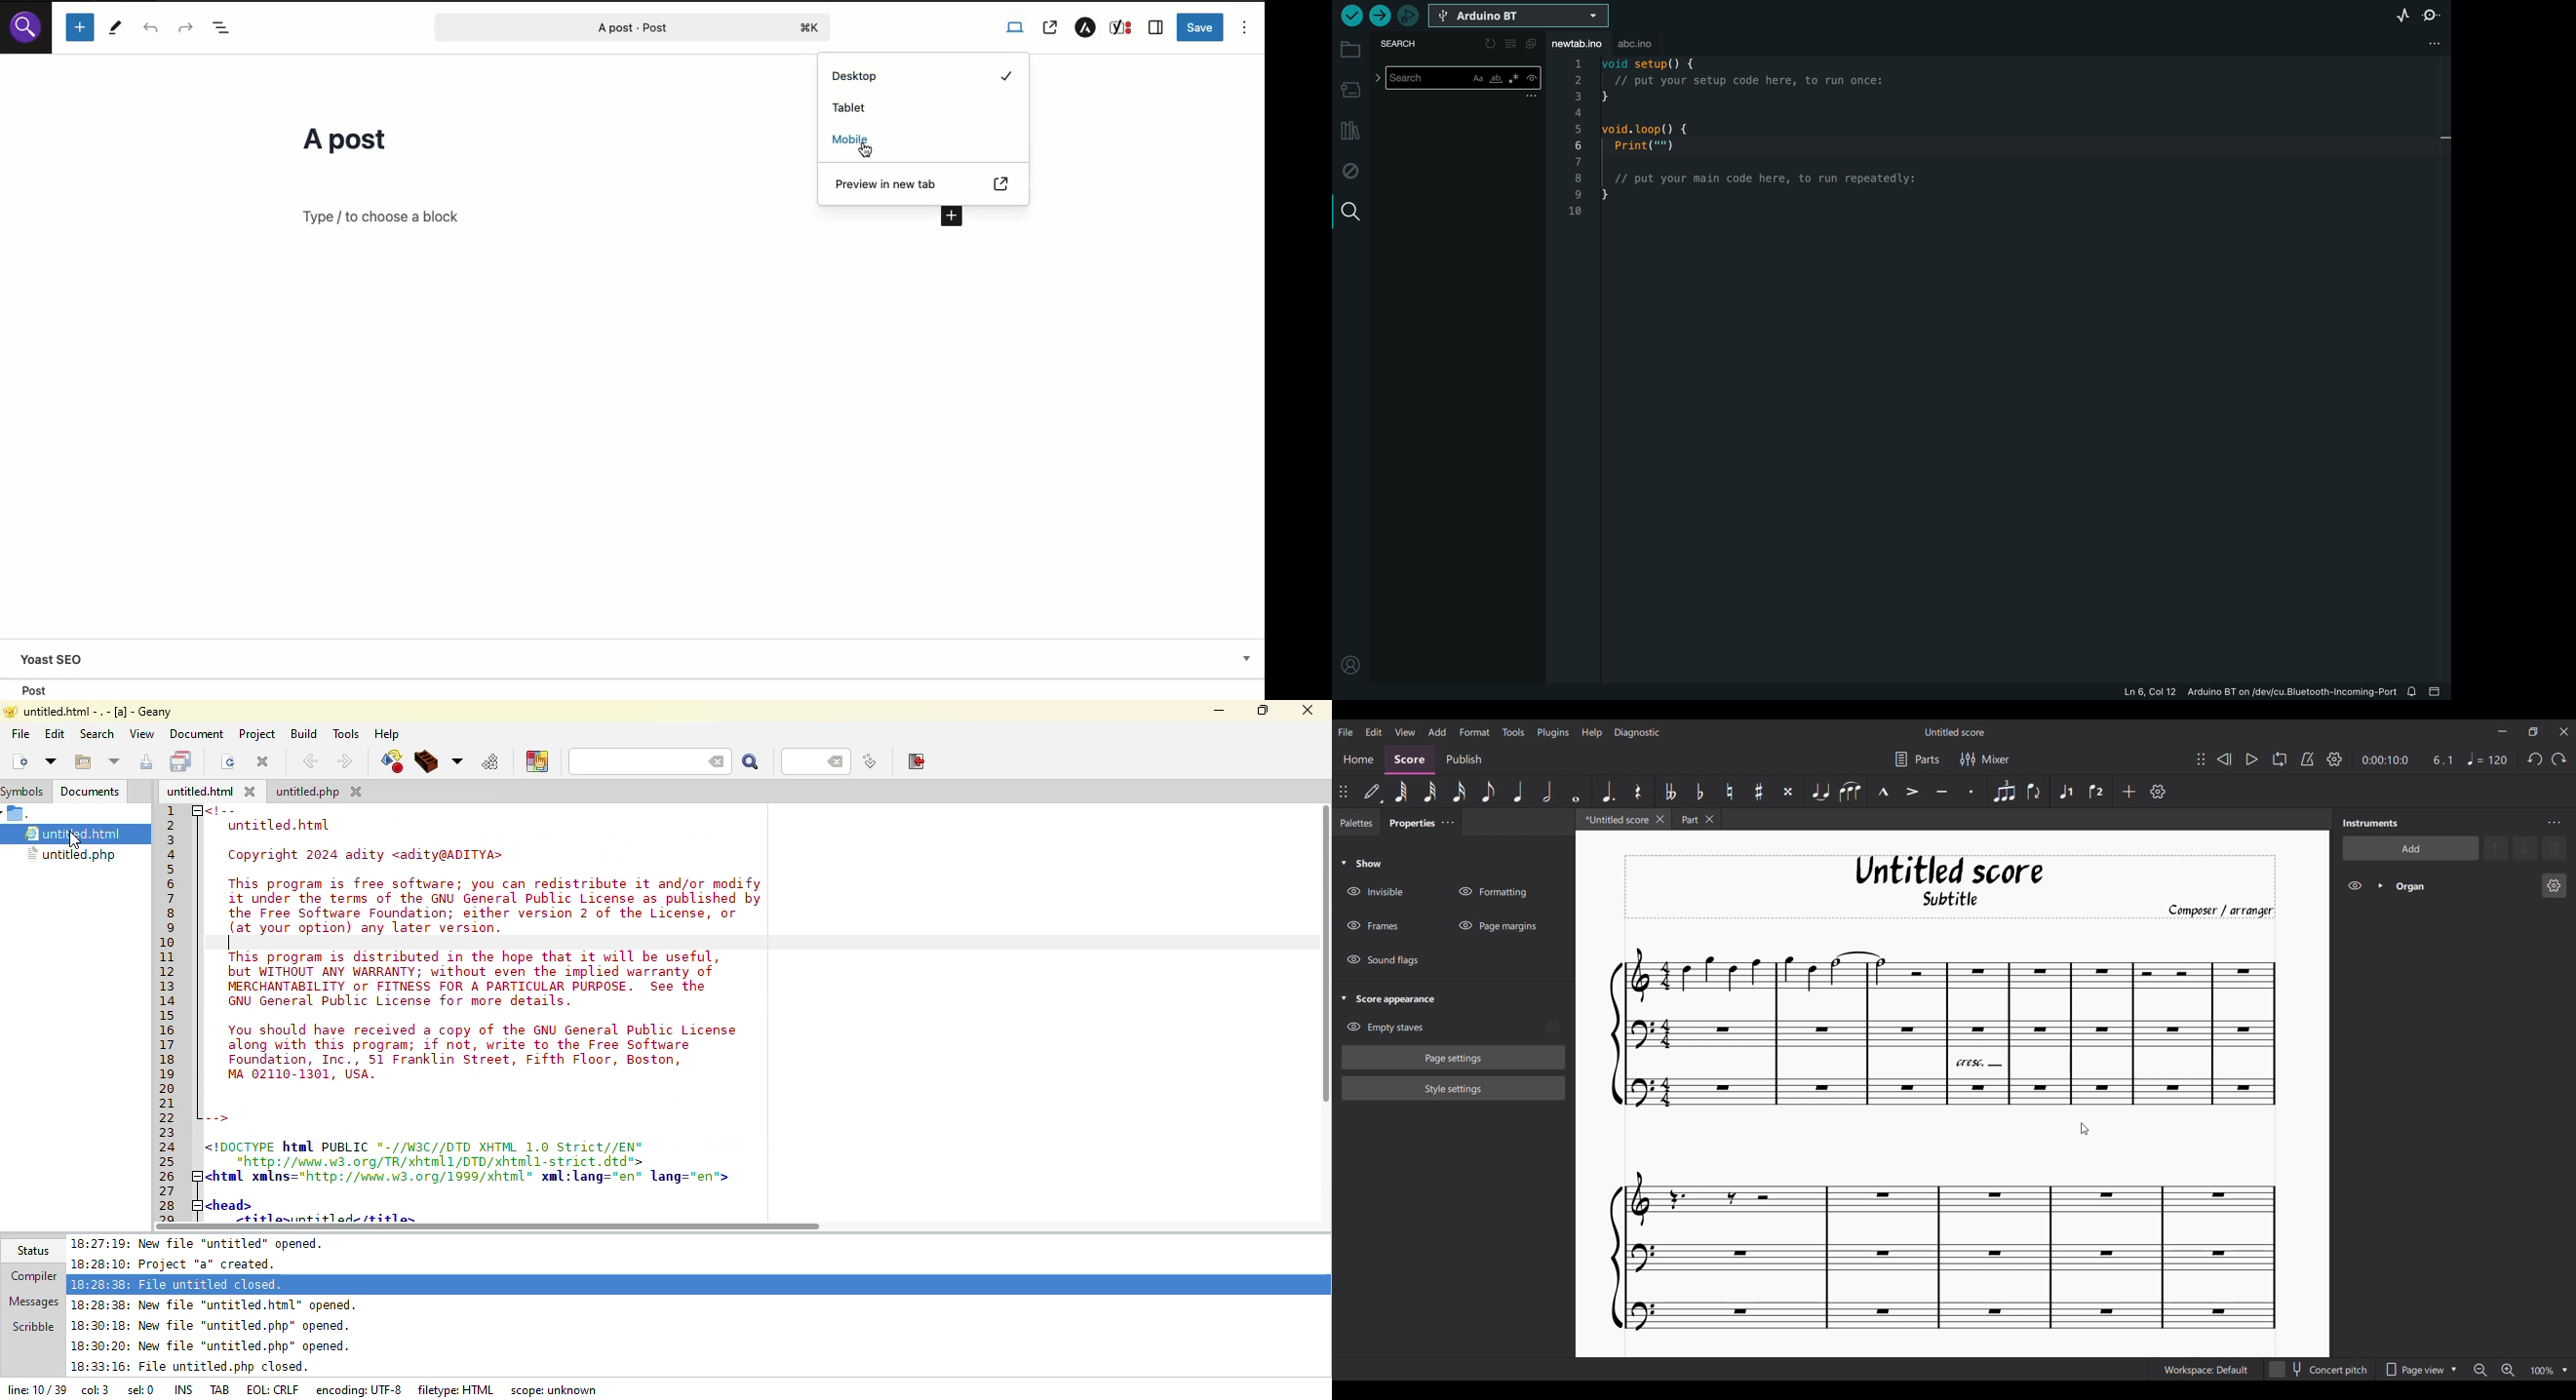 This screenshot has width=2576, height=1400. What do you see at coordinates (2480, 1370) in the screenshot?
I see `Zoom out` at bounding box center [2480, 1370].